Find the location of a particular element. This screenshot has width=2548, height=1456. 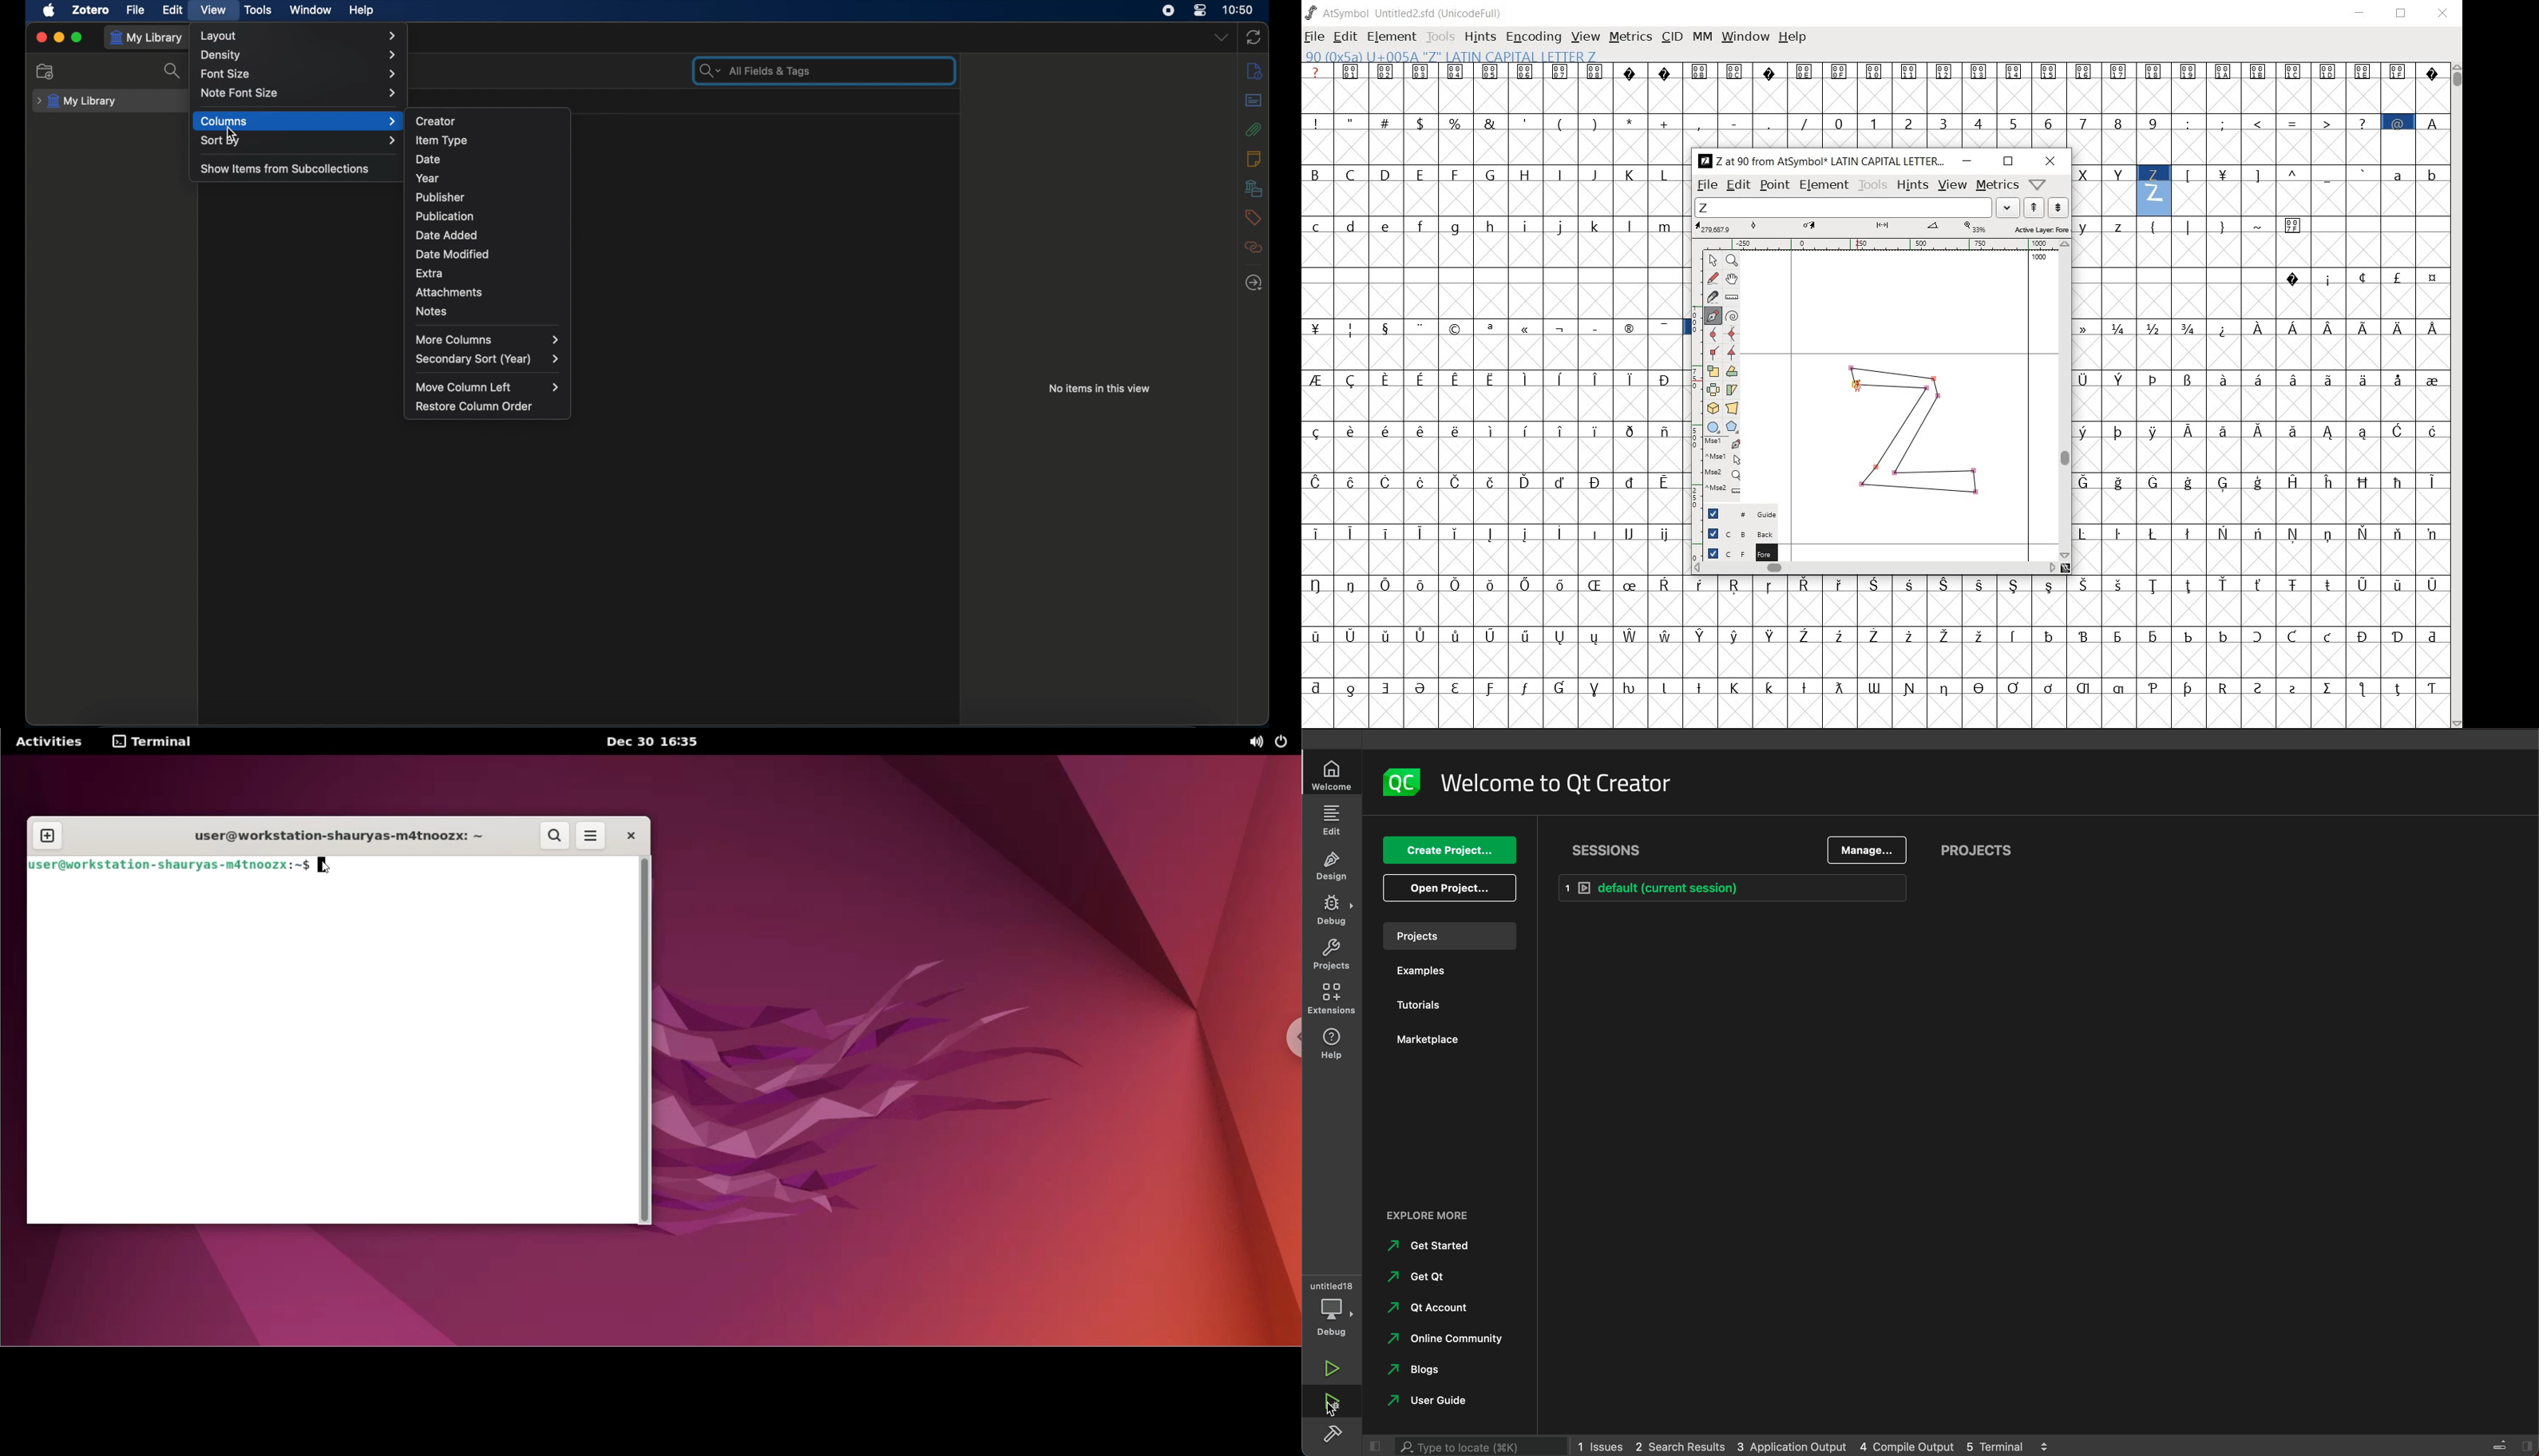

4 compile output is located at coordinates (1907, 1443).